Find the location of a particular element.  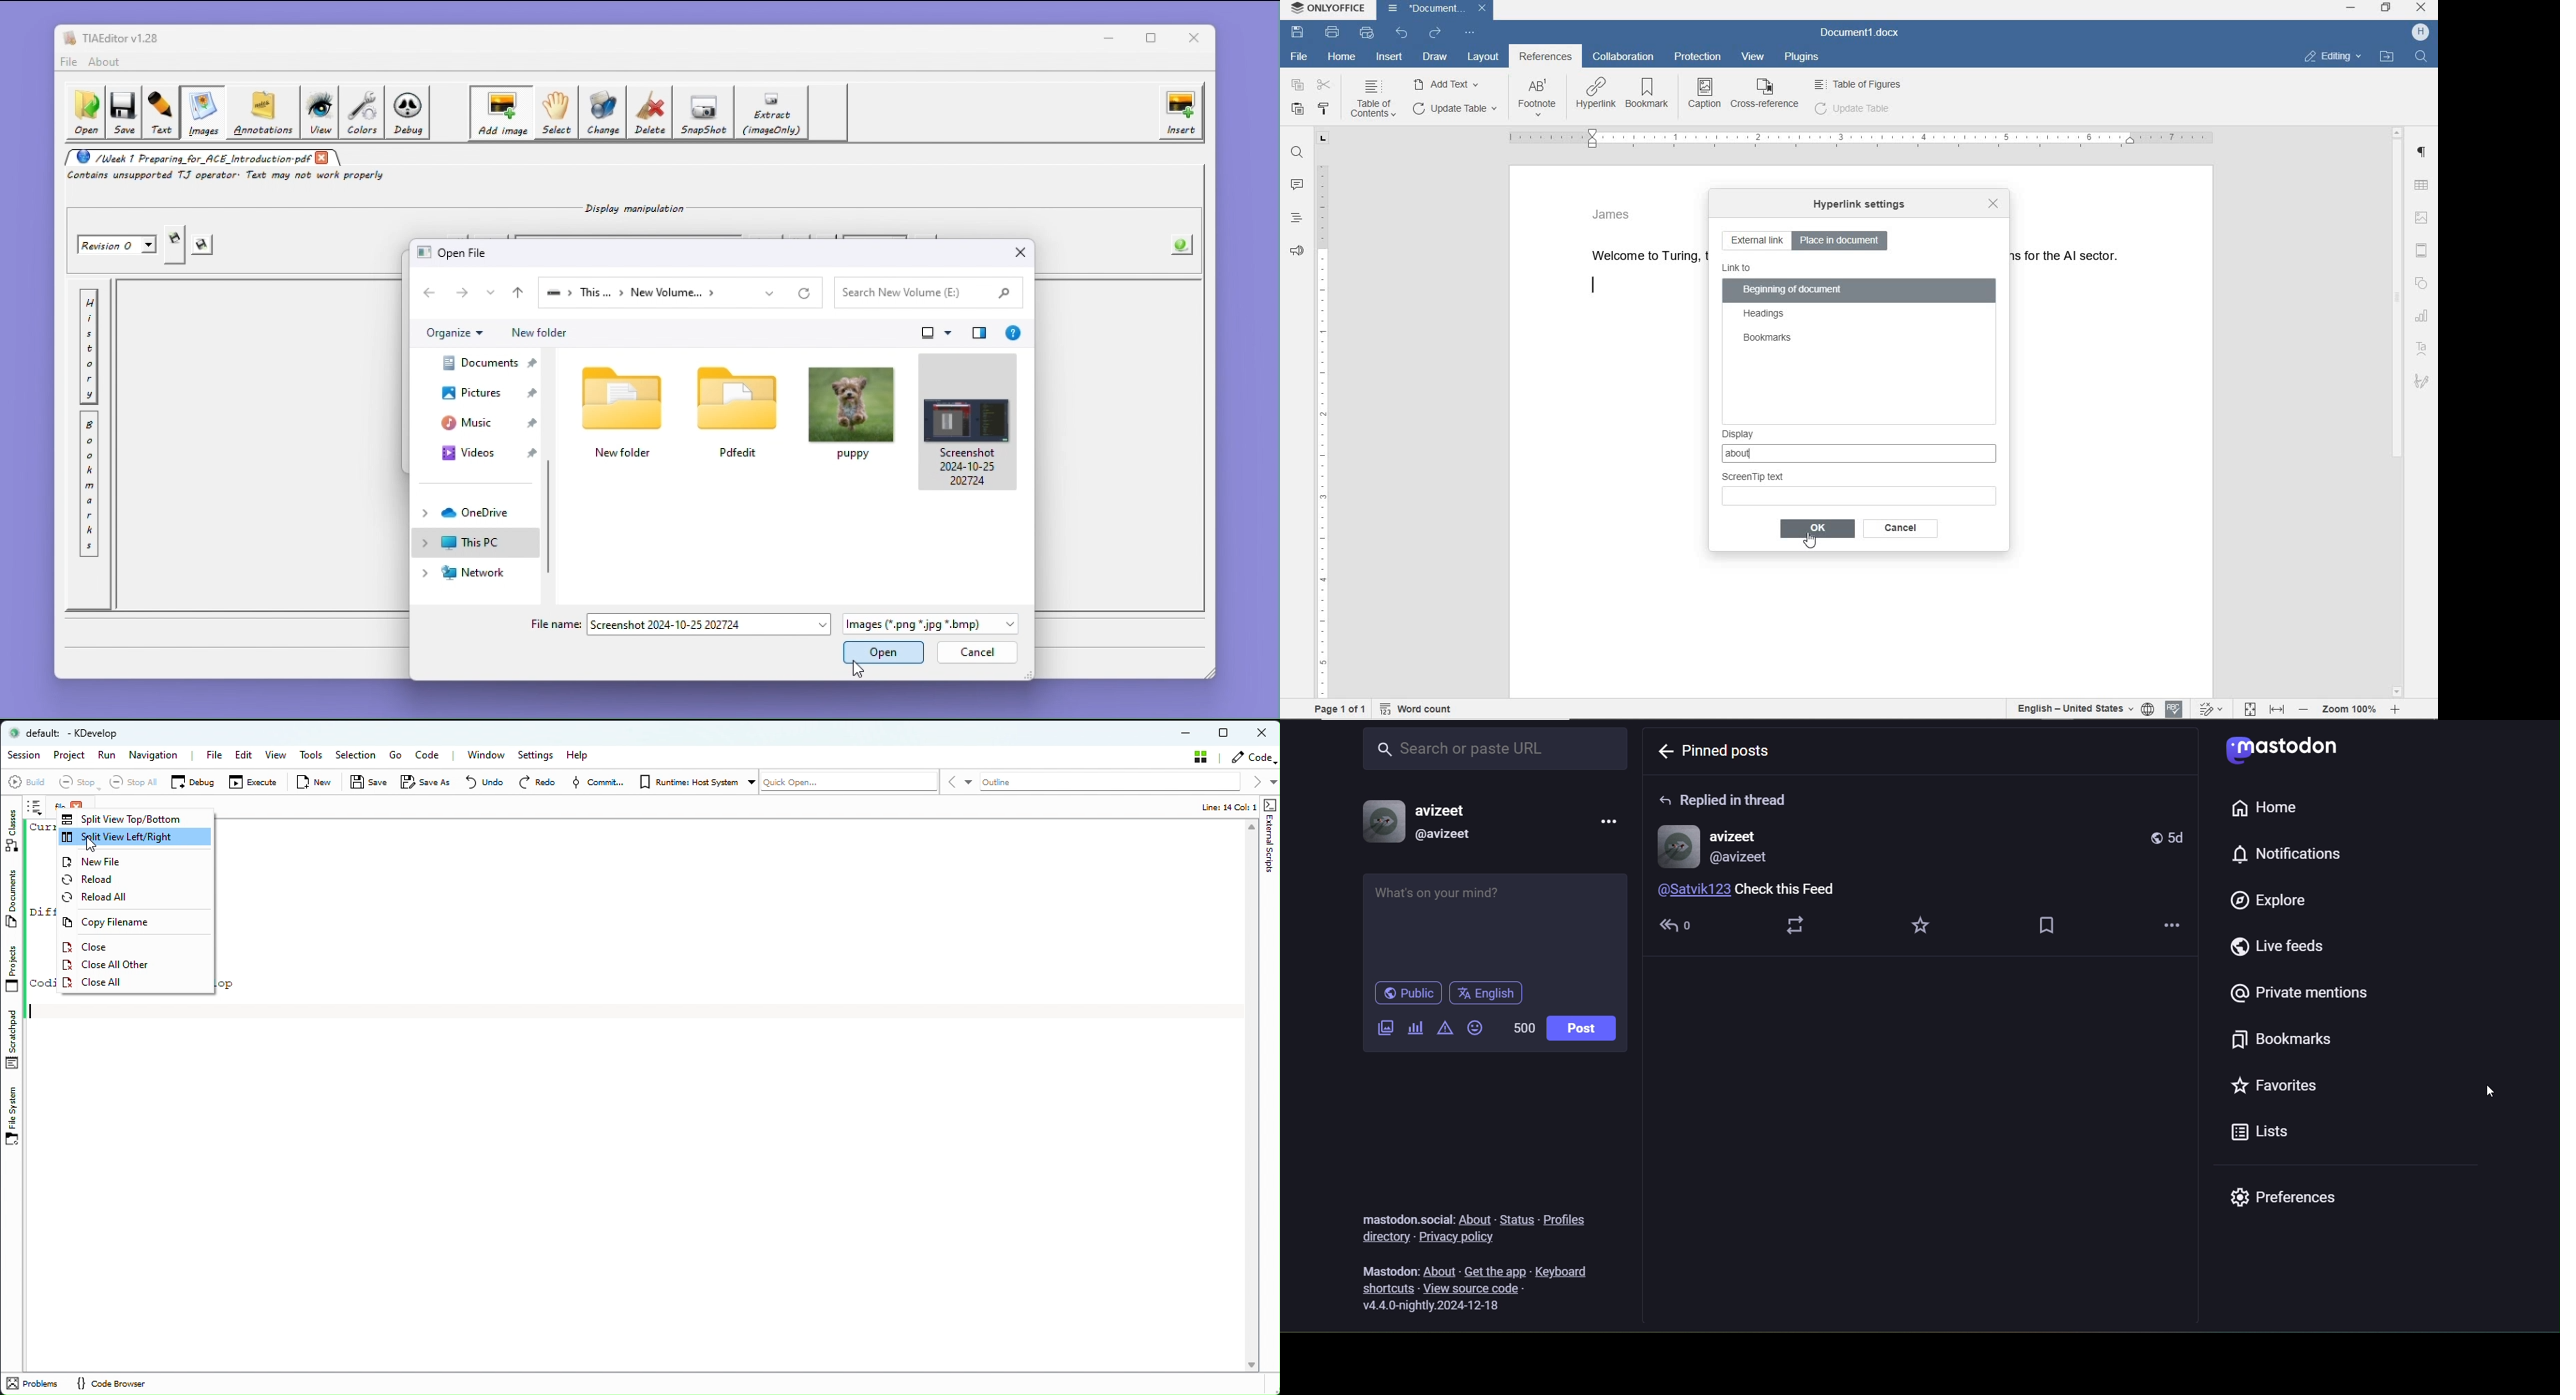

ADD TEXT is located at coordinates (1449, 83).